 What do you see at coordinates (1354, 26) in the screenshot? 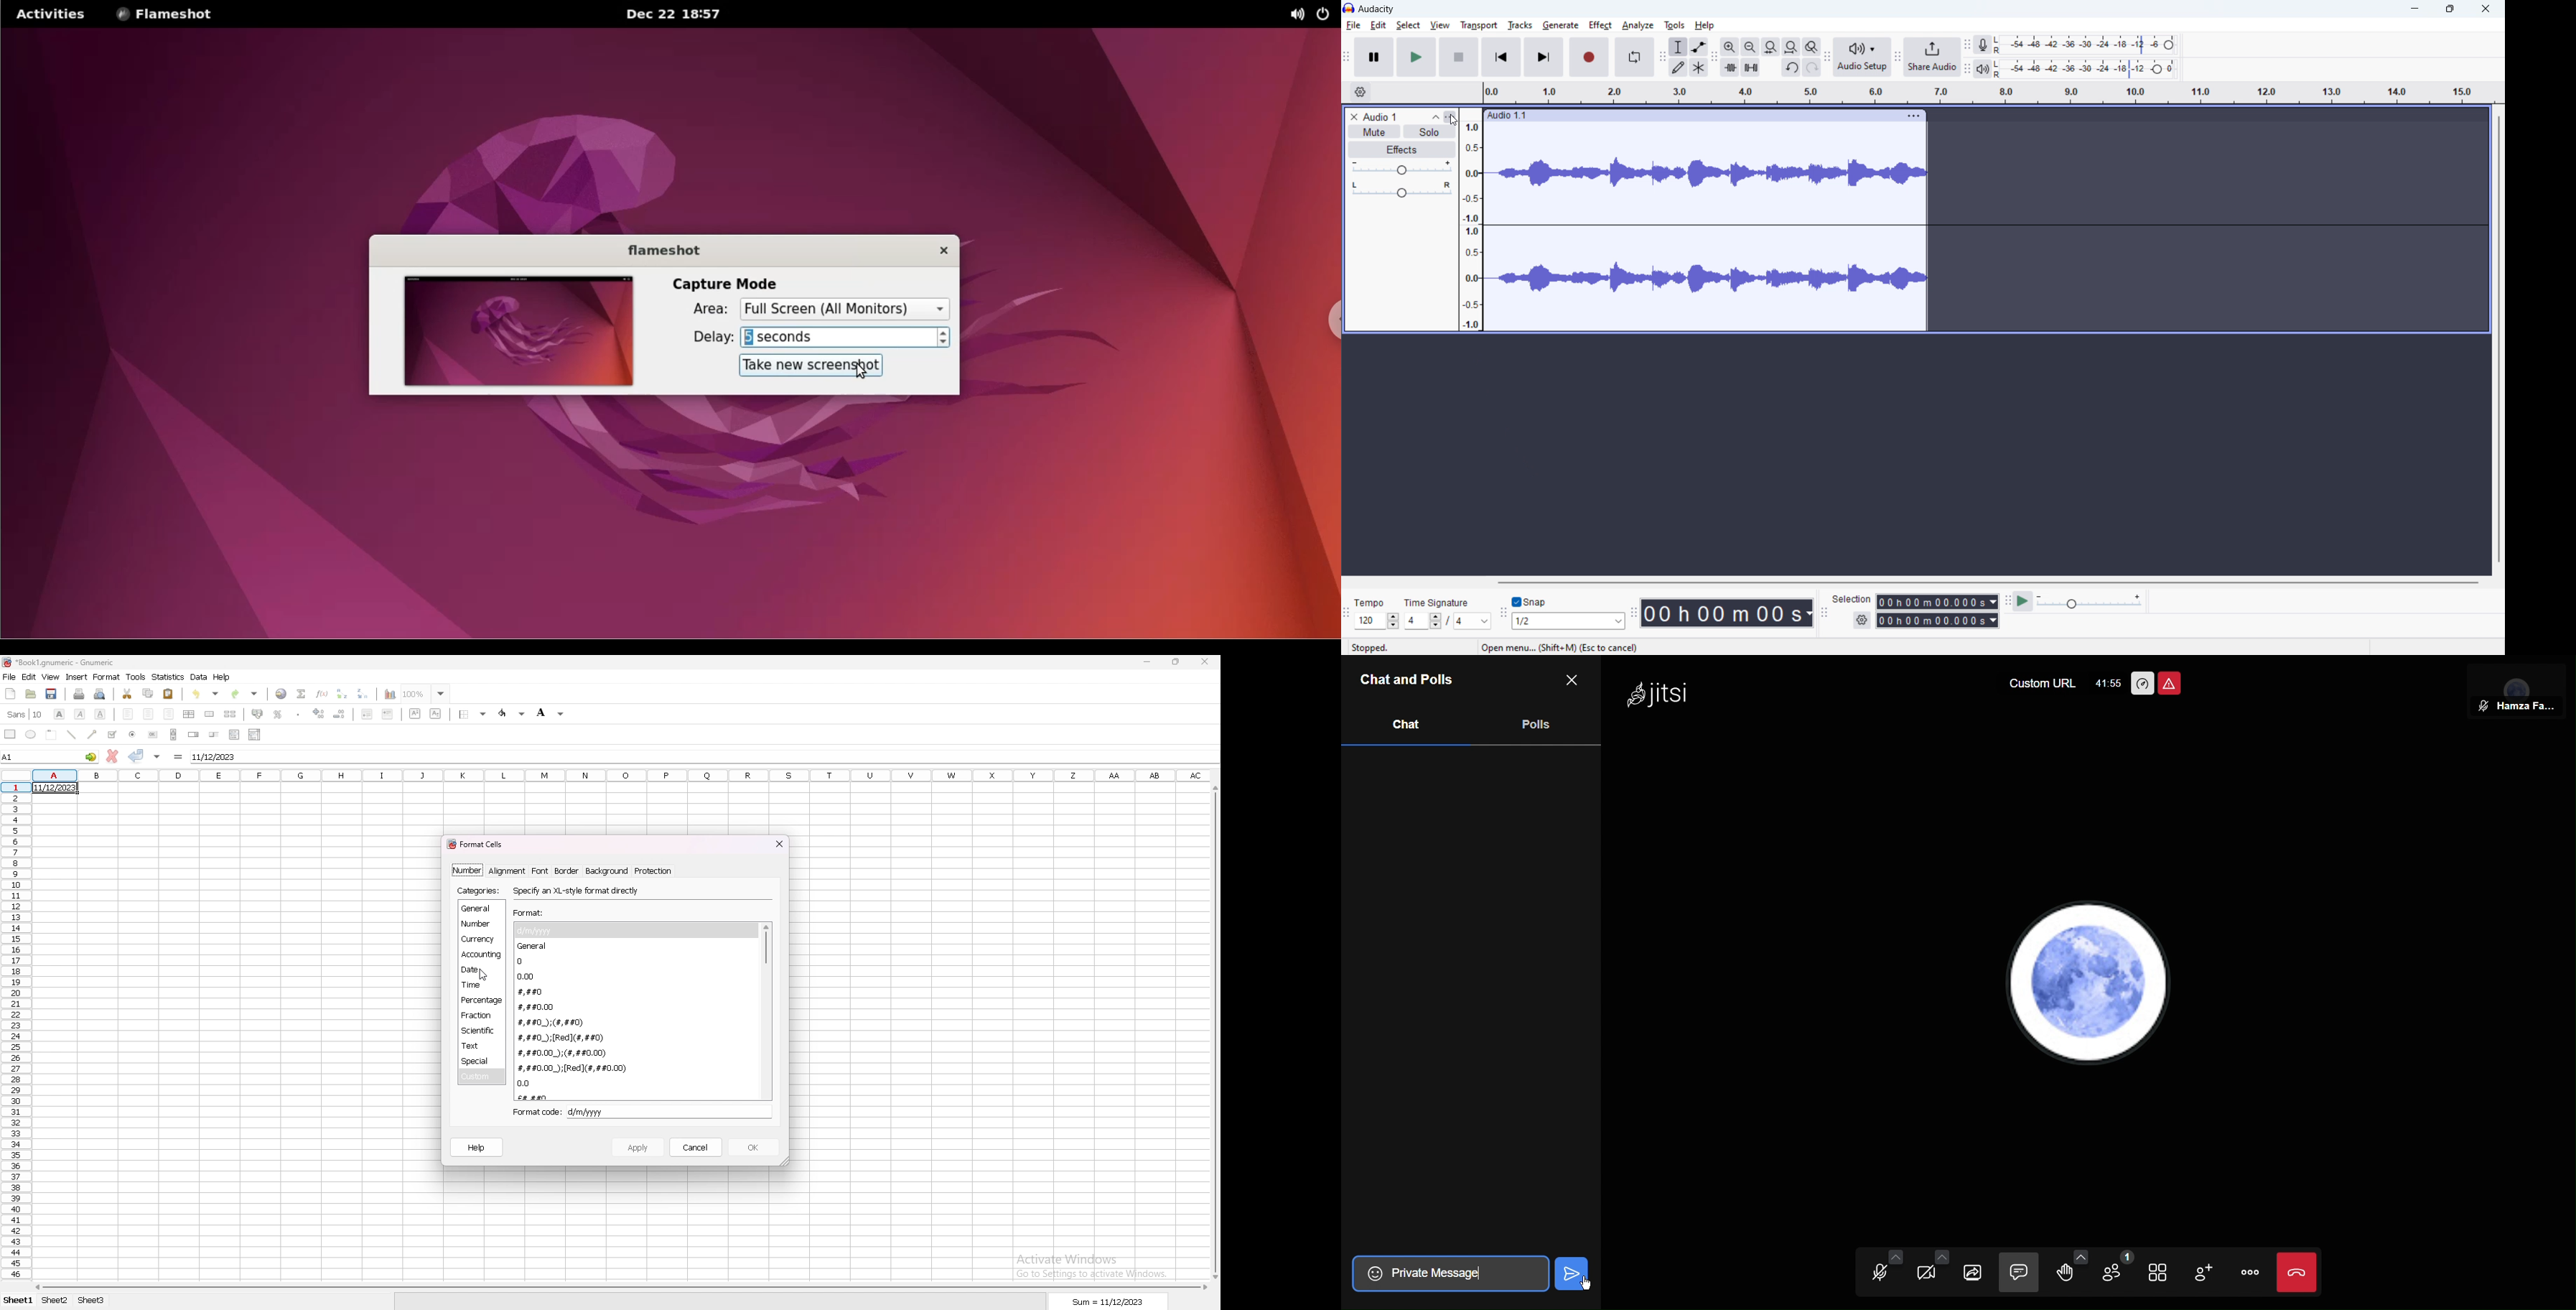
I see `file` at bounding box center [1354, 26].